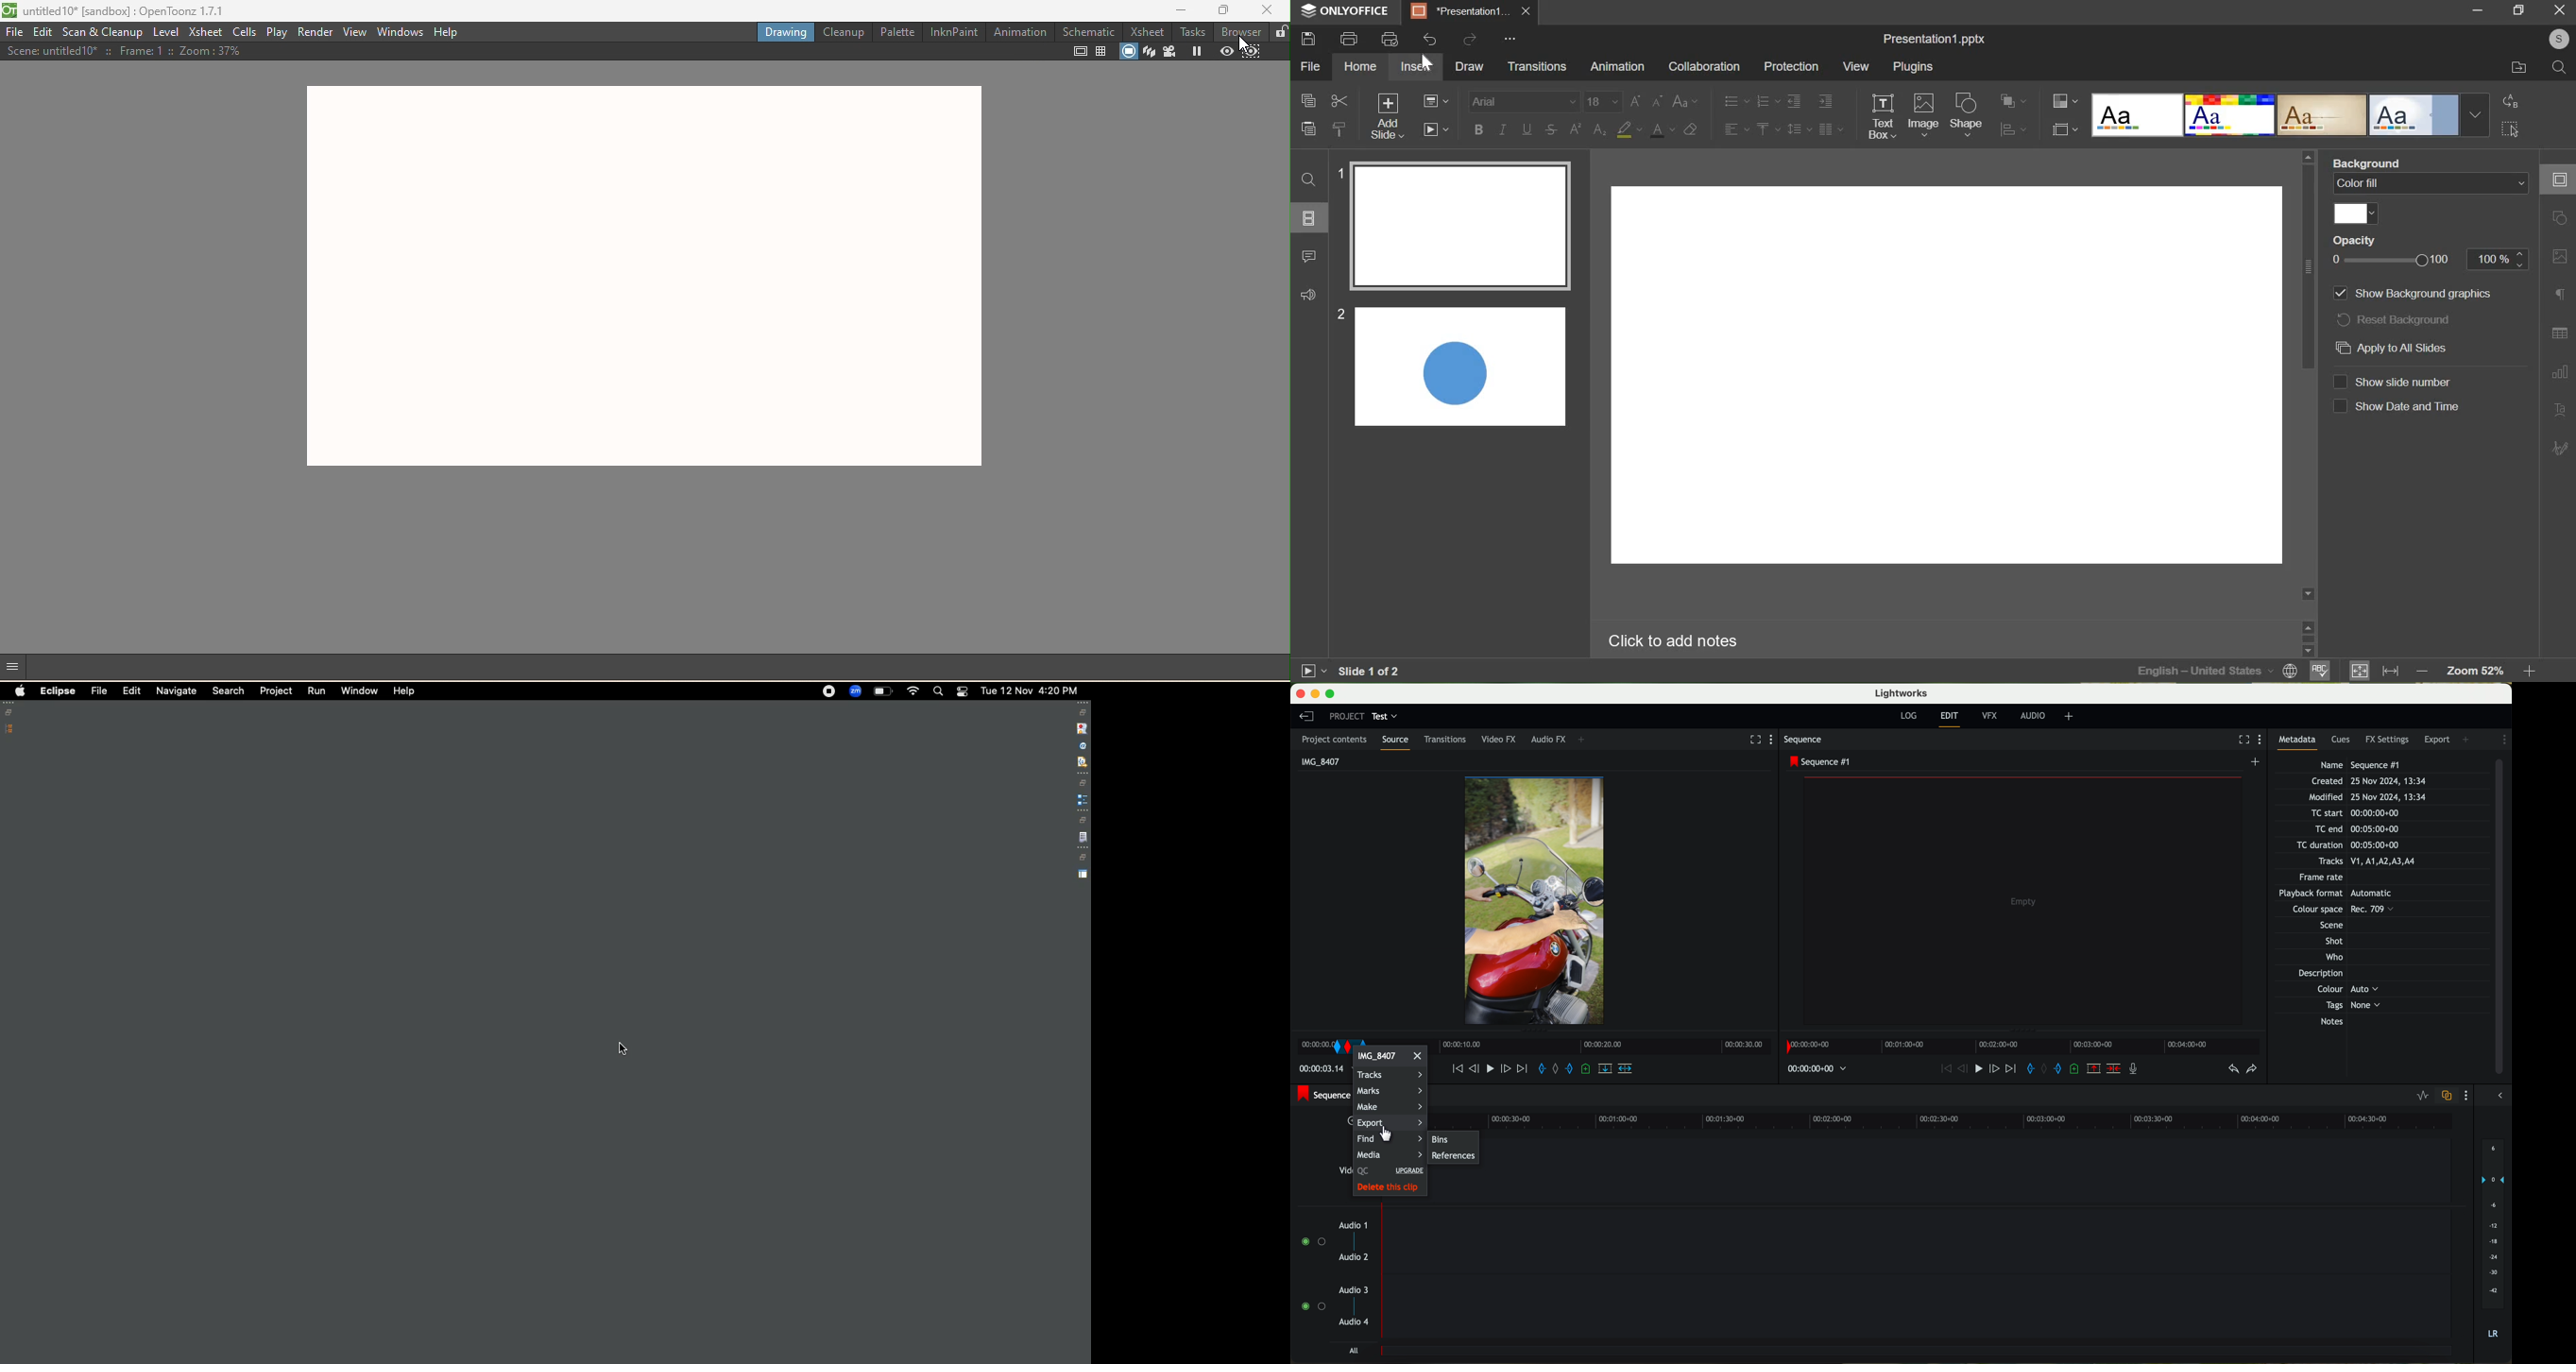 This screenshot has width=2576, height=1372. I want to click on minimize, so click(1313, 692).